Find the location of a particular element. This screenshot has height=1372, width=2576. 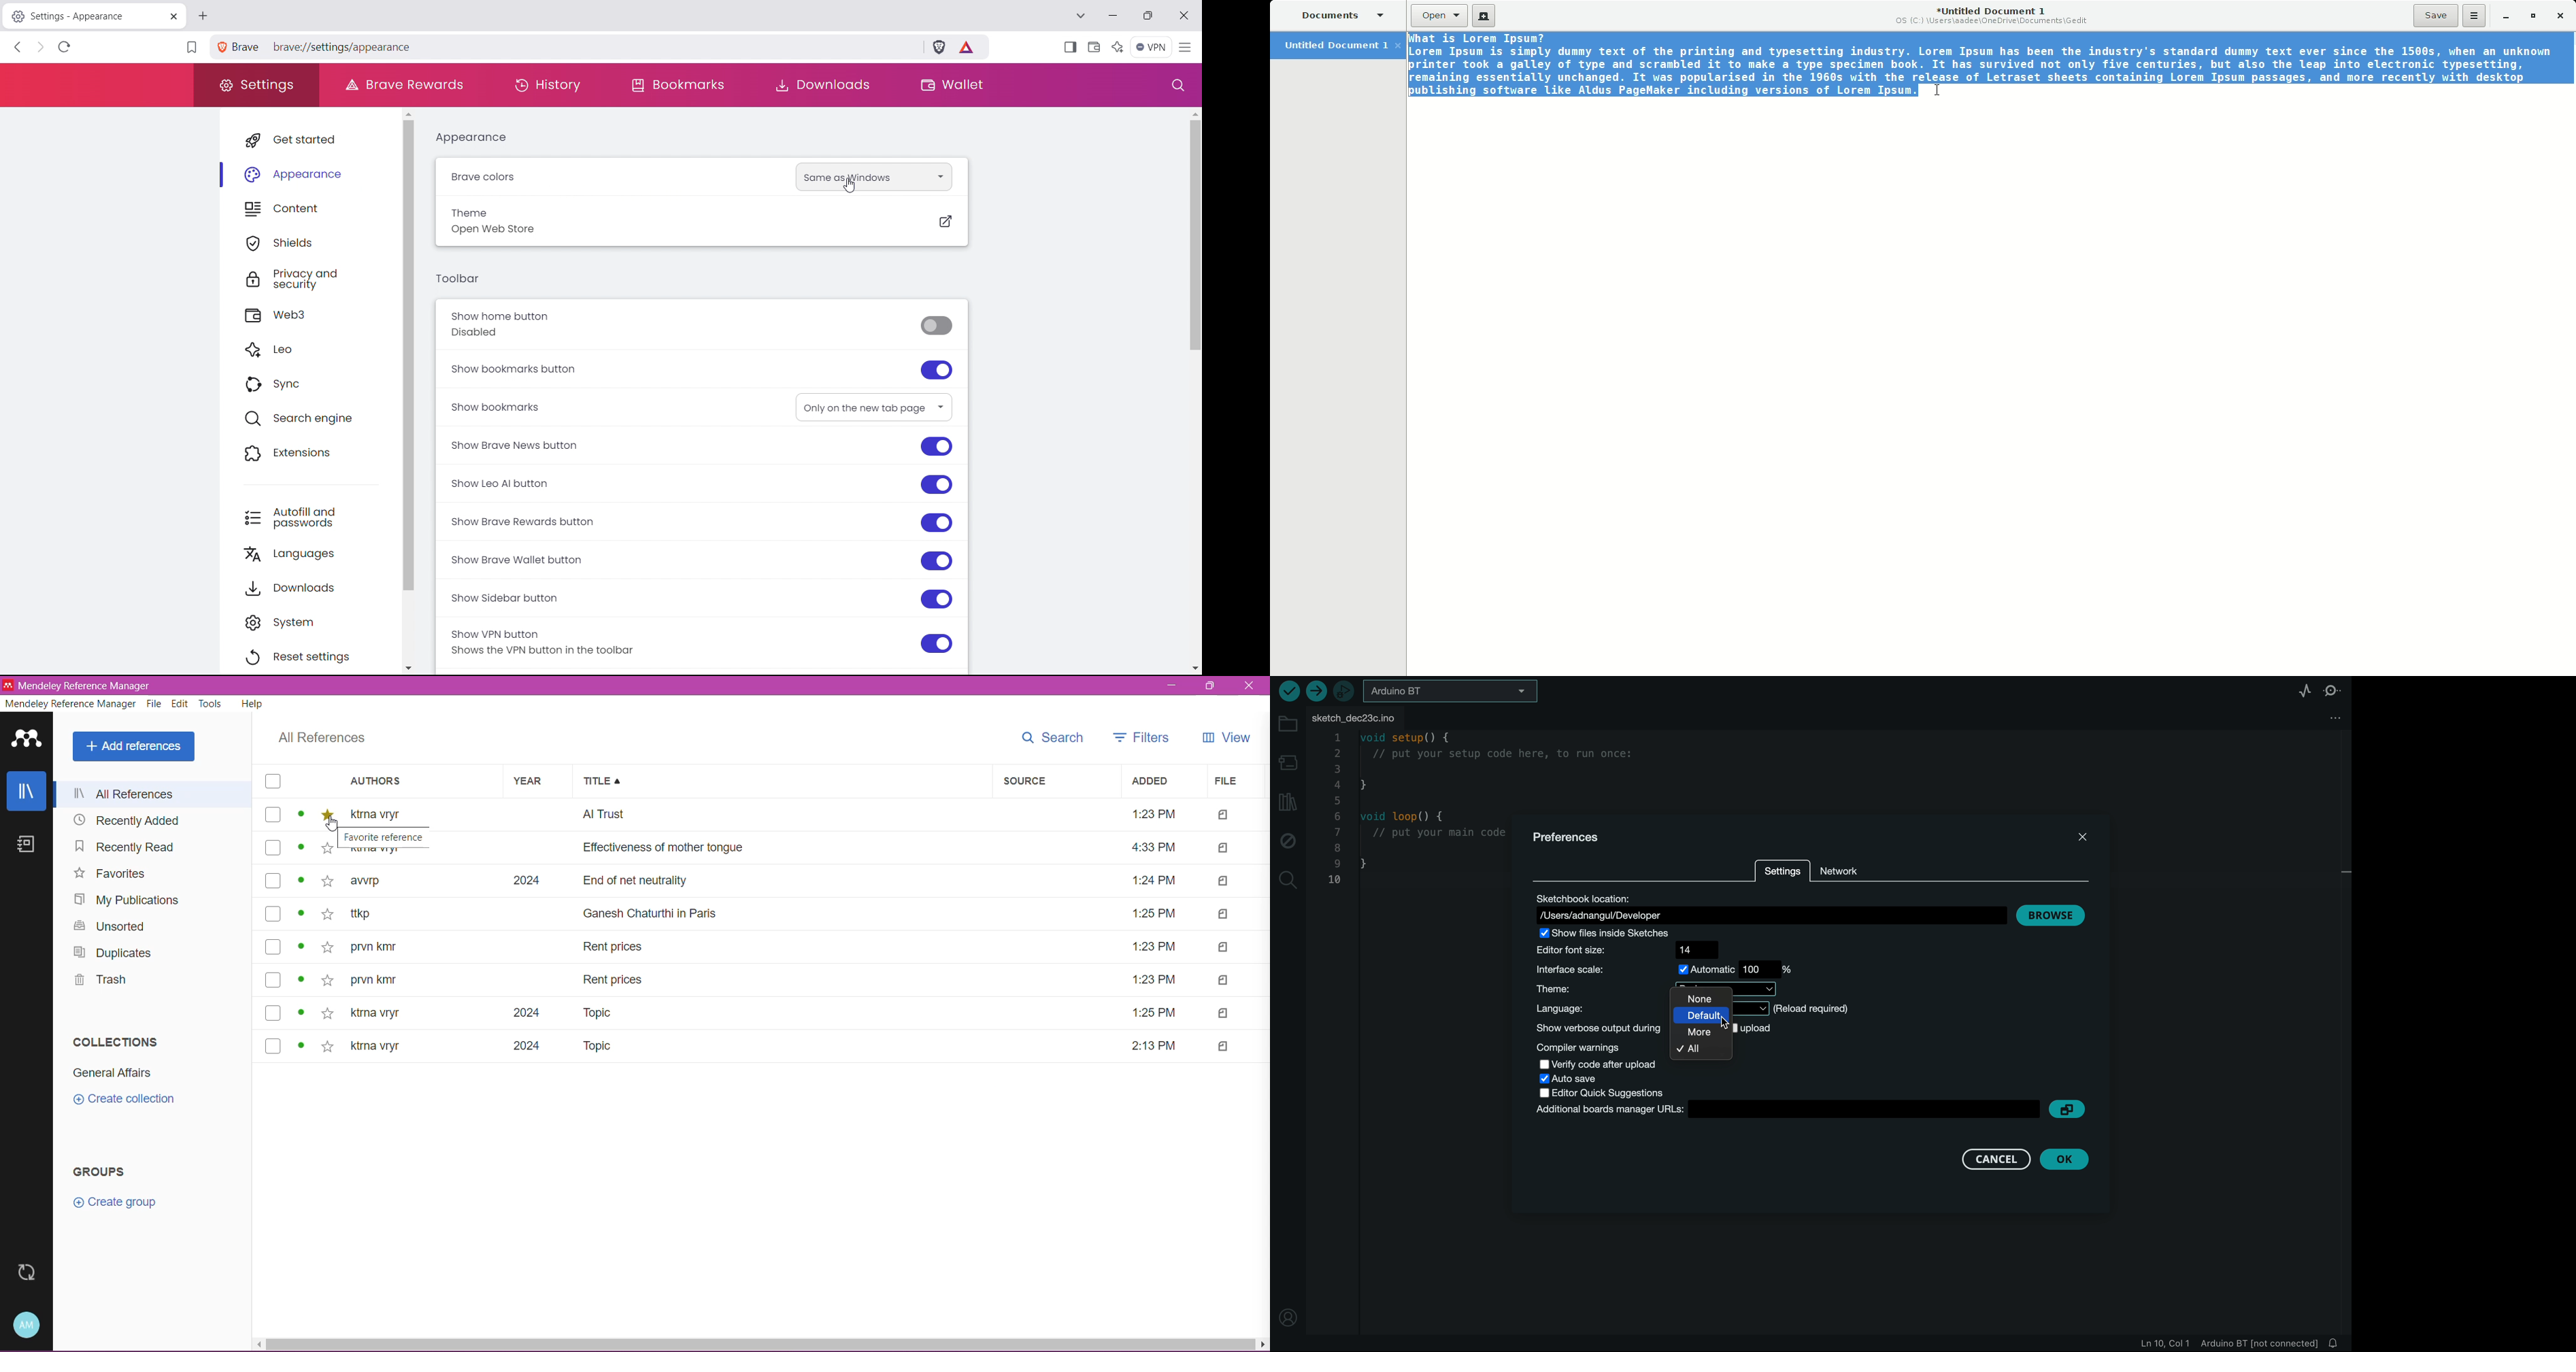

Untitled Document 1 is located at coordinates (1992, 16).